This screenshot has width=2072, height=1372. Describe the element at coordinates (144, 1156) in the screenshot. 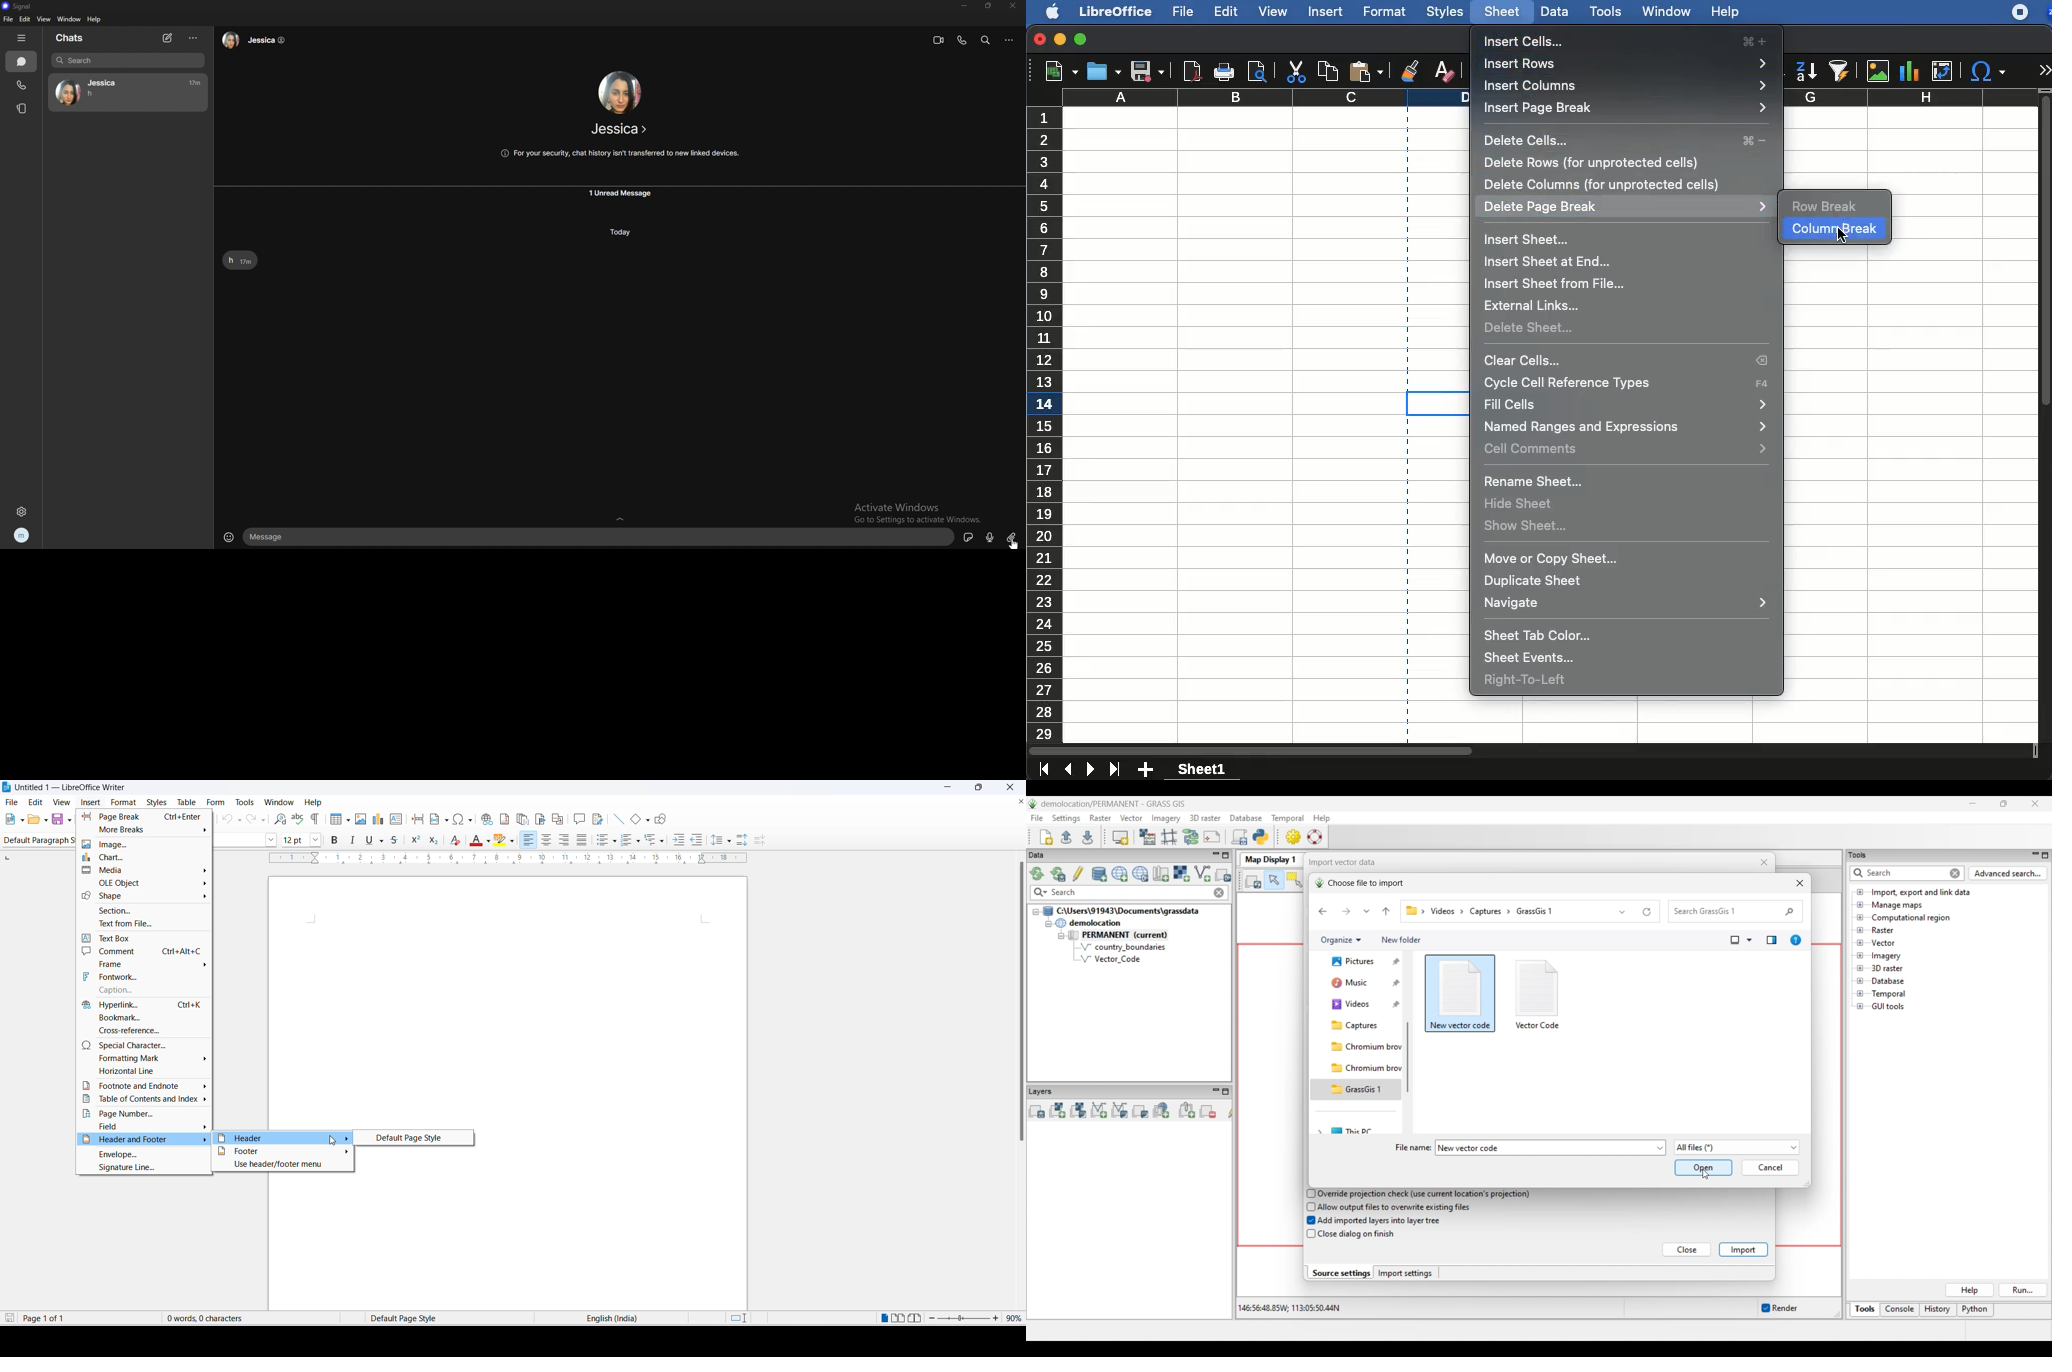

I see `envelope` at that location.